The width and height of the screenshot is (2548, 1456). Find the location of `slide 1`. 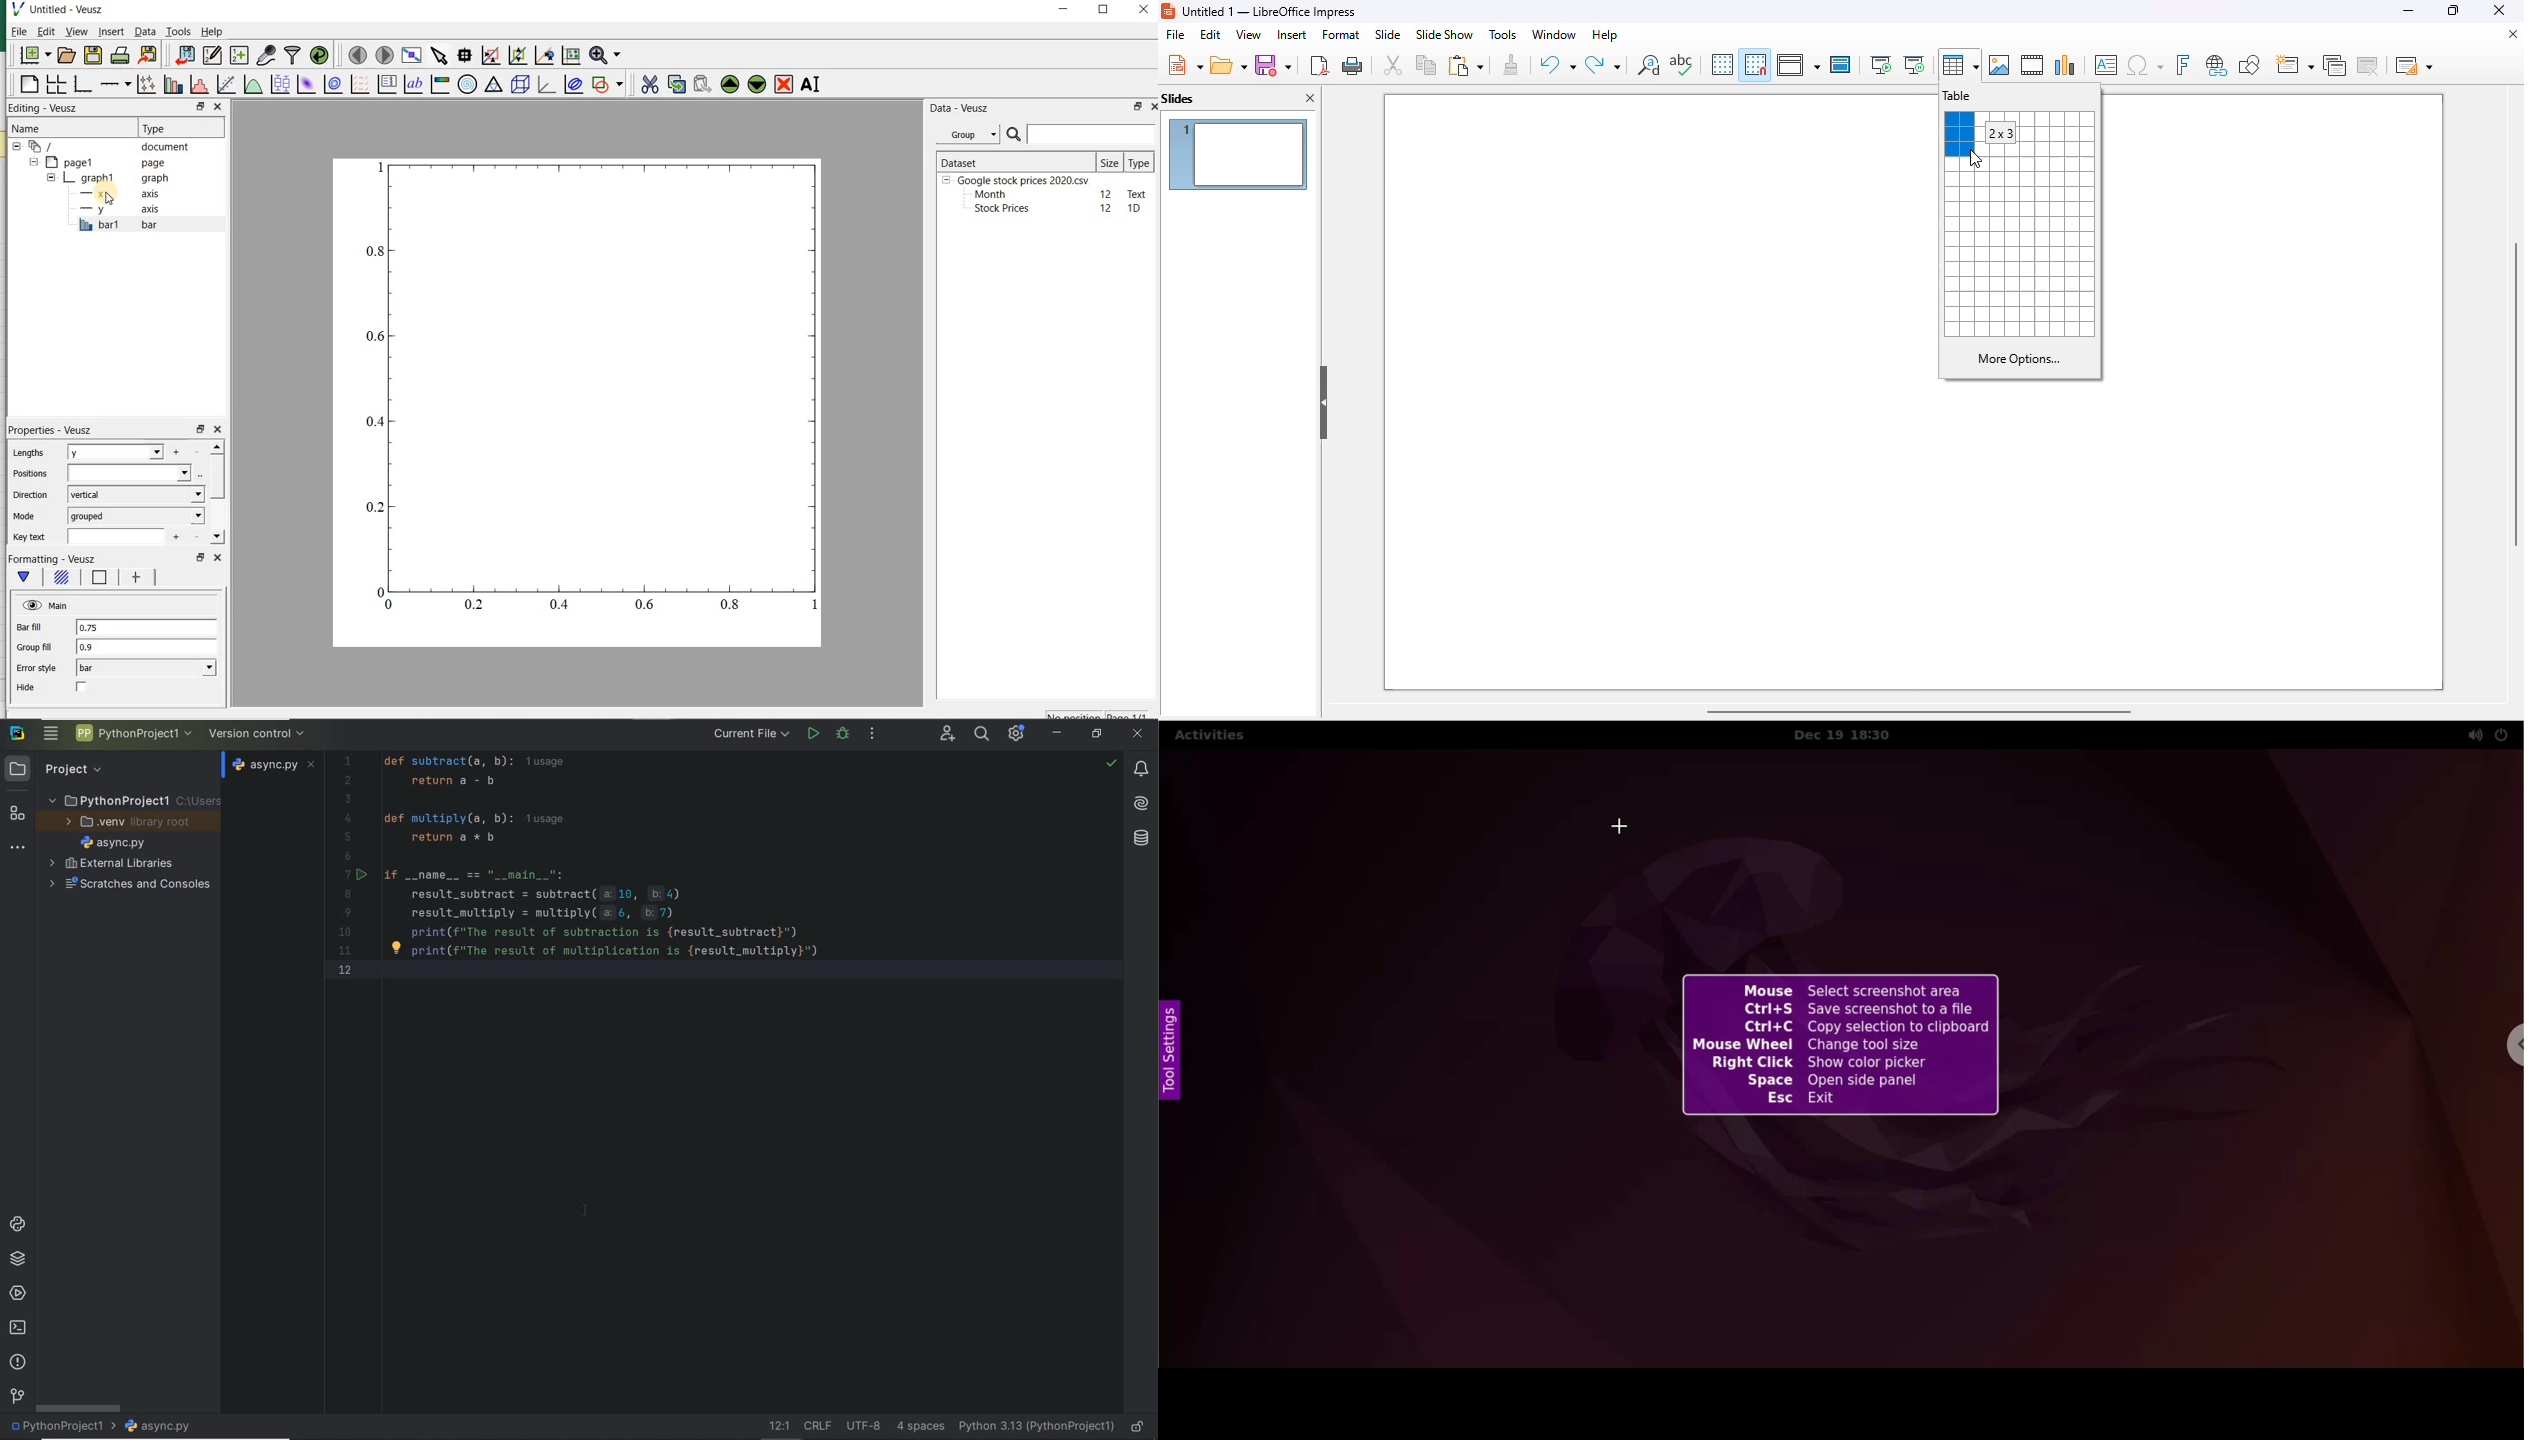

slide 1 is located at coordinates (2274, 240).